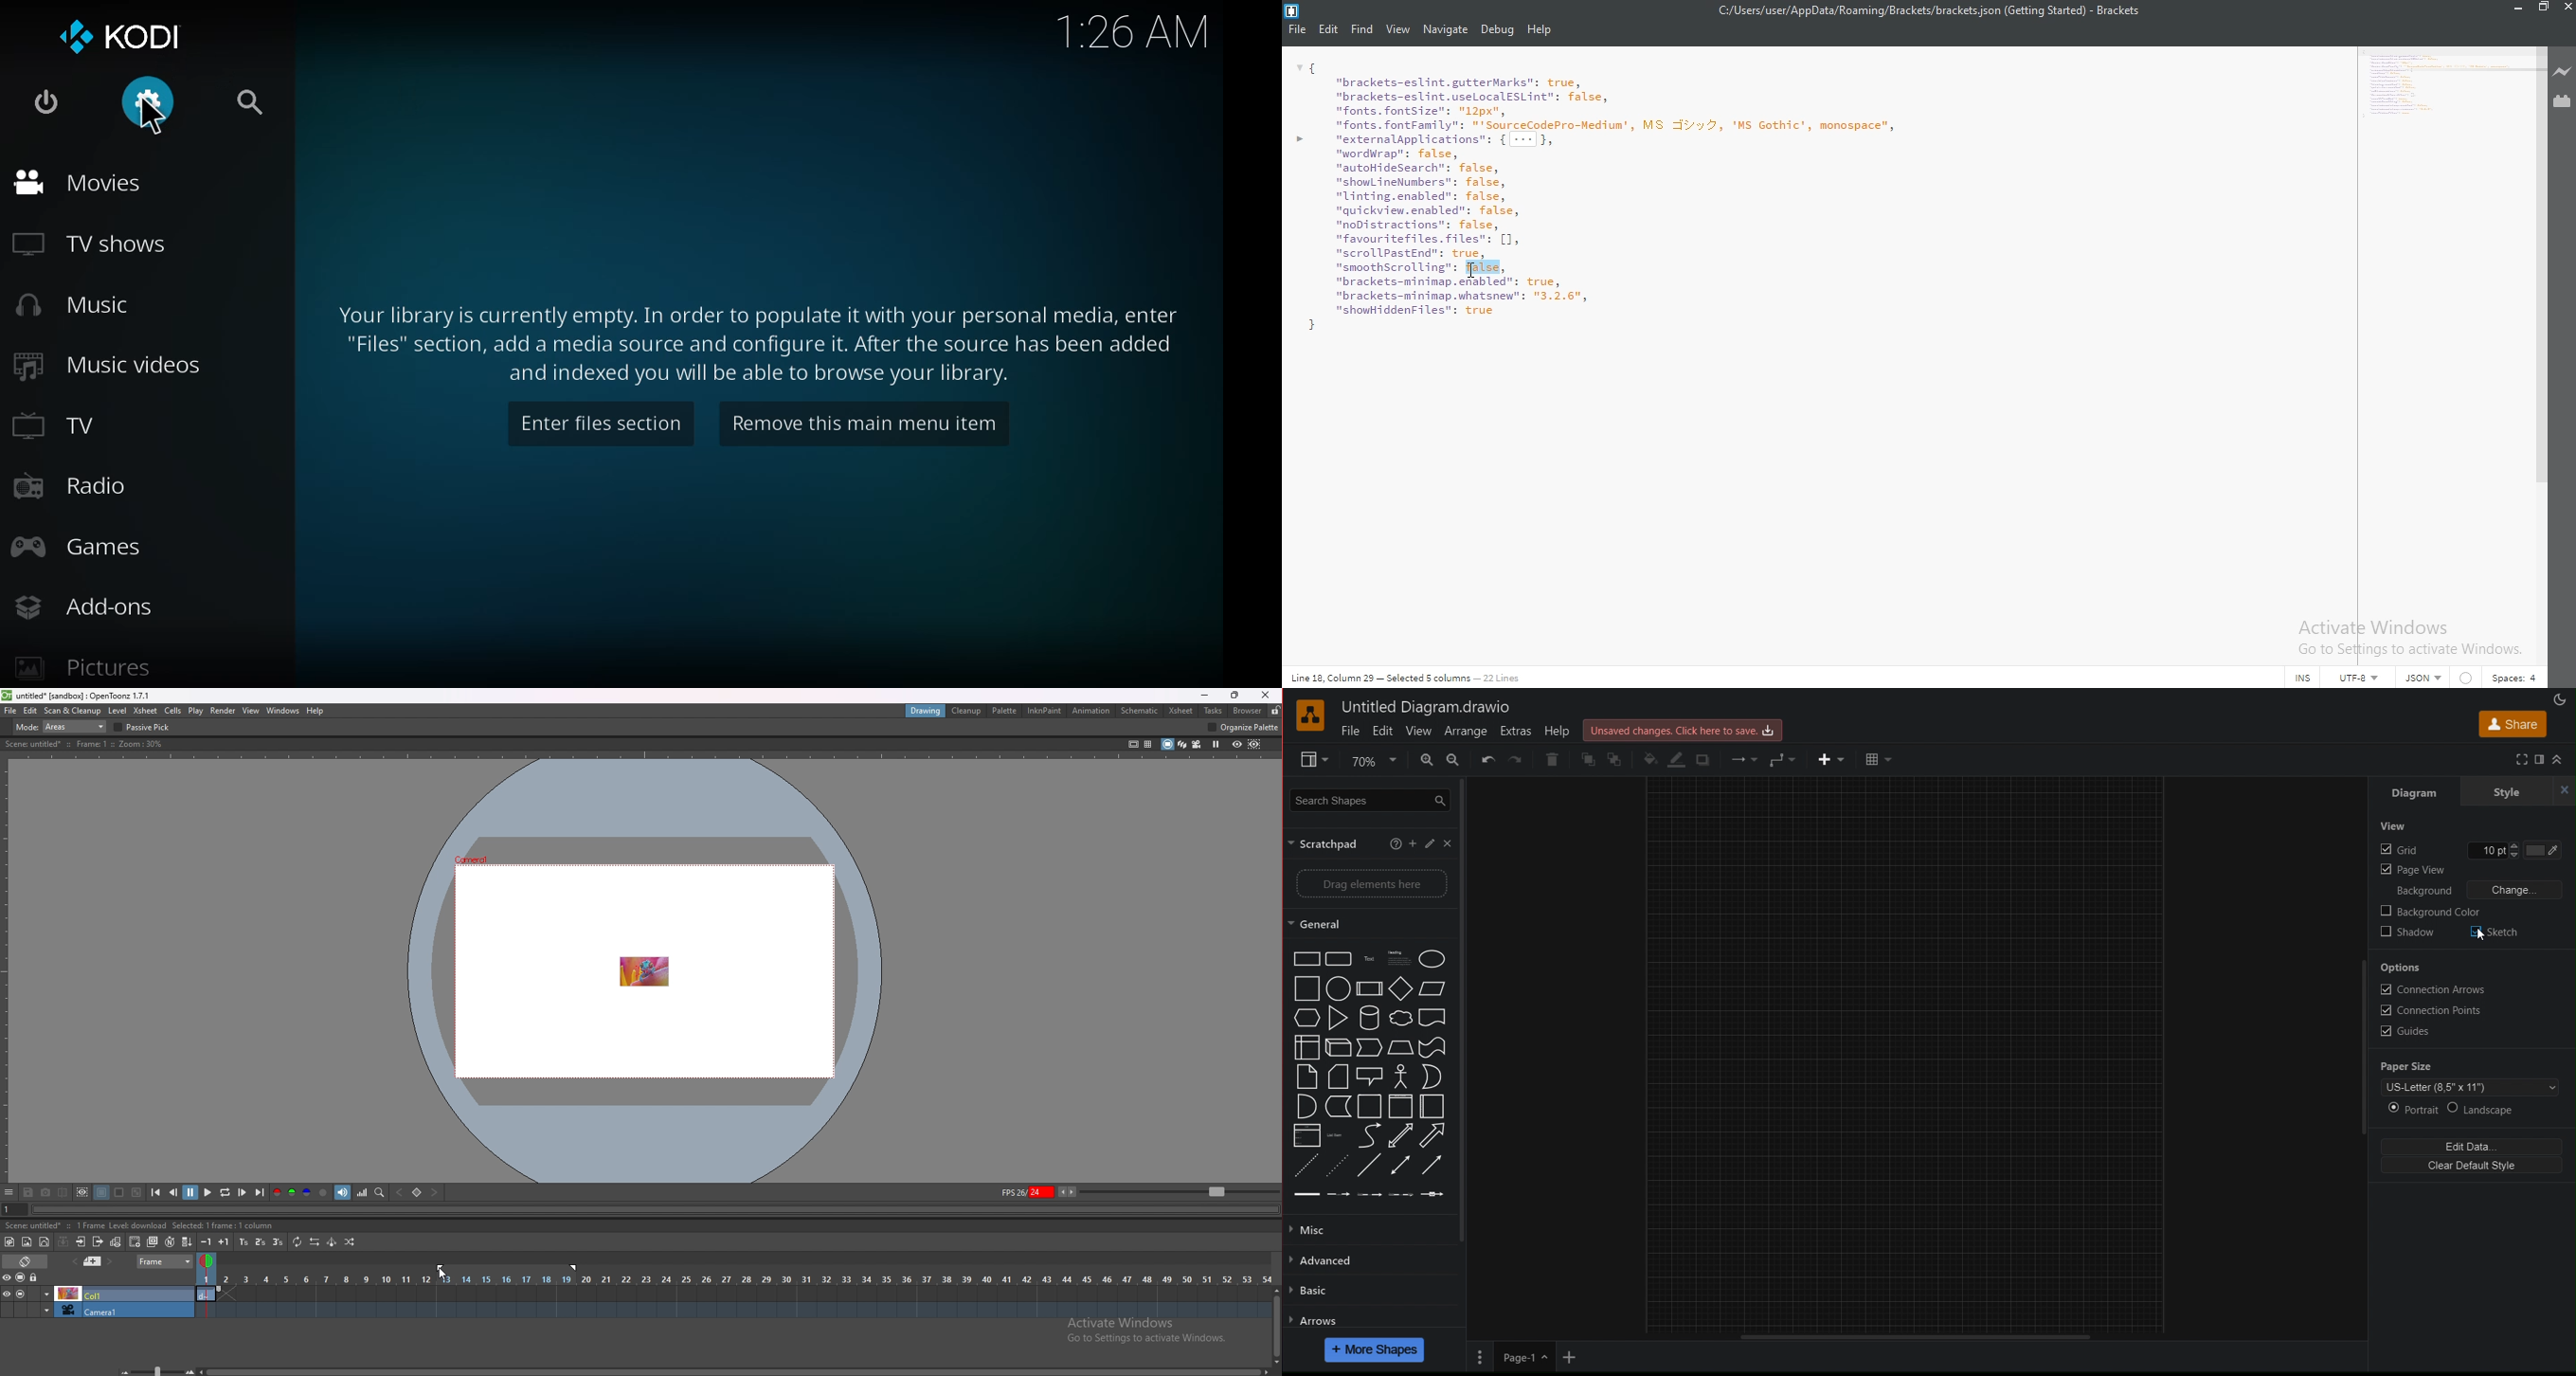 This screenshot has height=1400, width=2576. Describe the element at coordinates (1324, 844) in the screenshot. I see `Scratchpad` at that location.